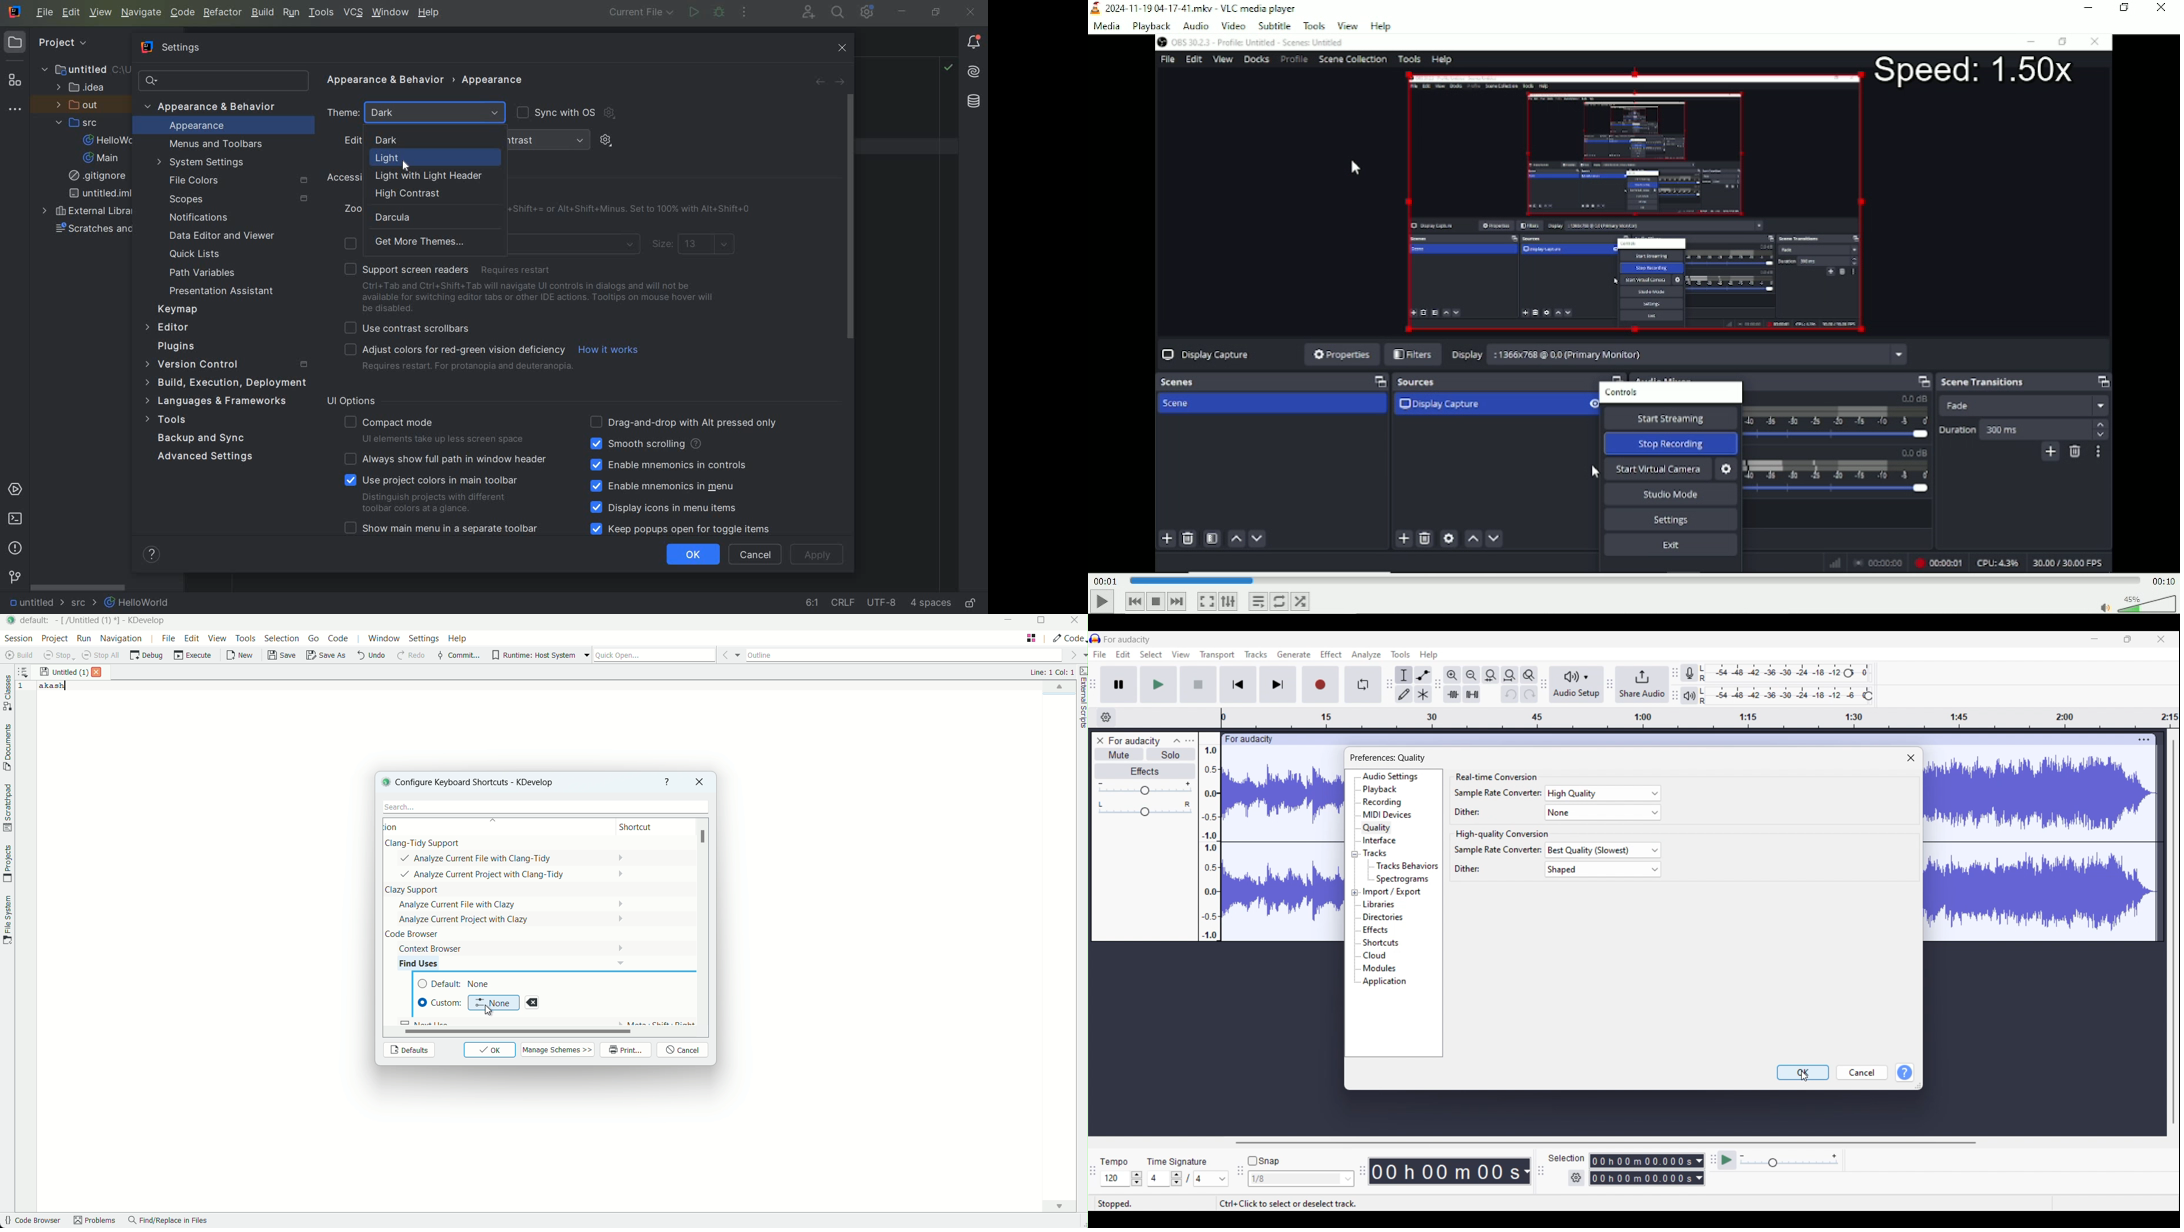 This screenshot has height=1232, width=2184. Describe the element at coordinates (1491, 675) in the screenshot. I see `Fit selection to width` at that location.